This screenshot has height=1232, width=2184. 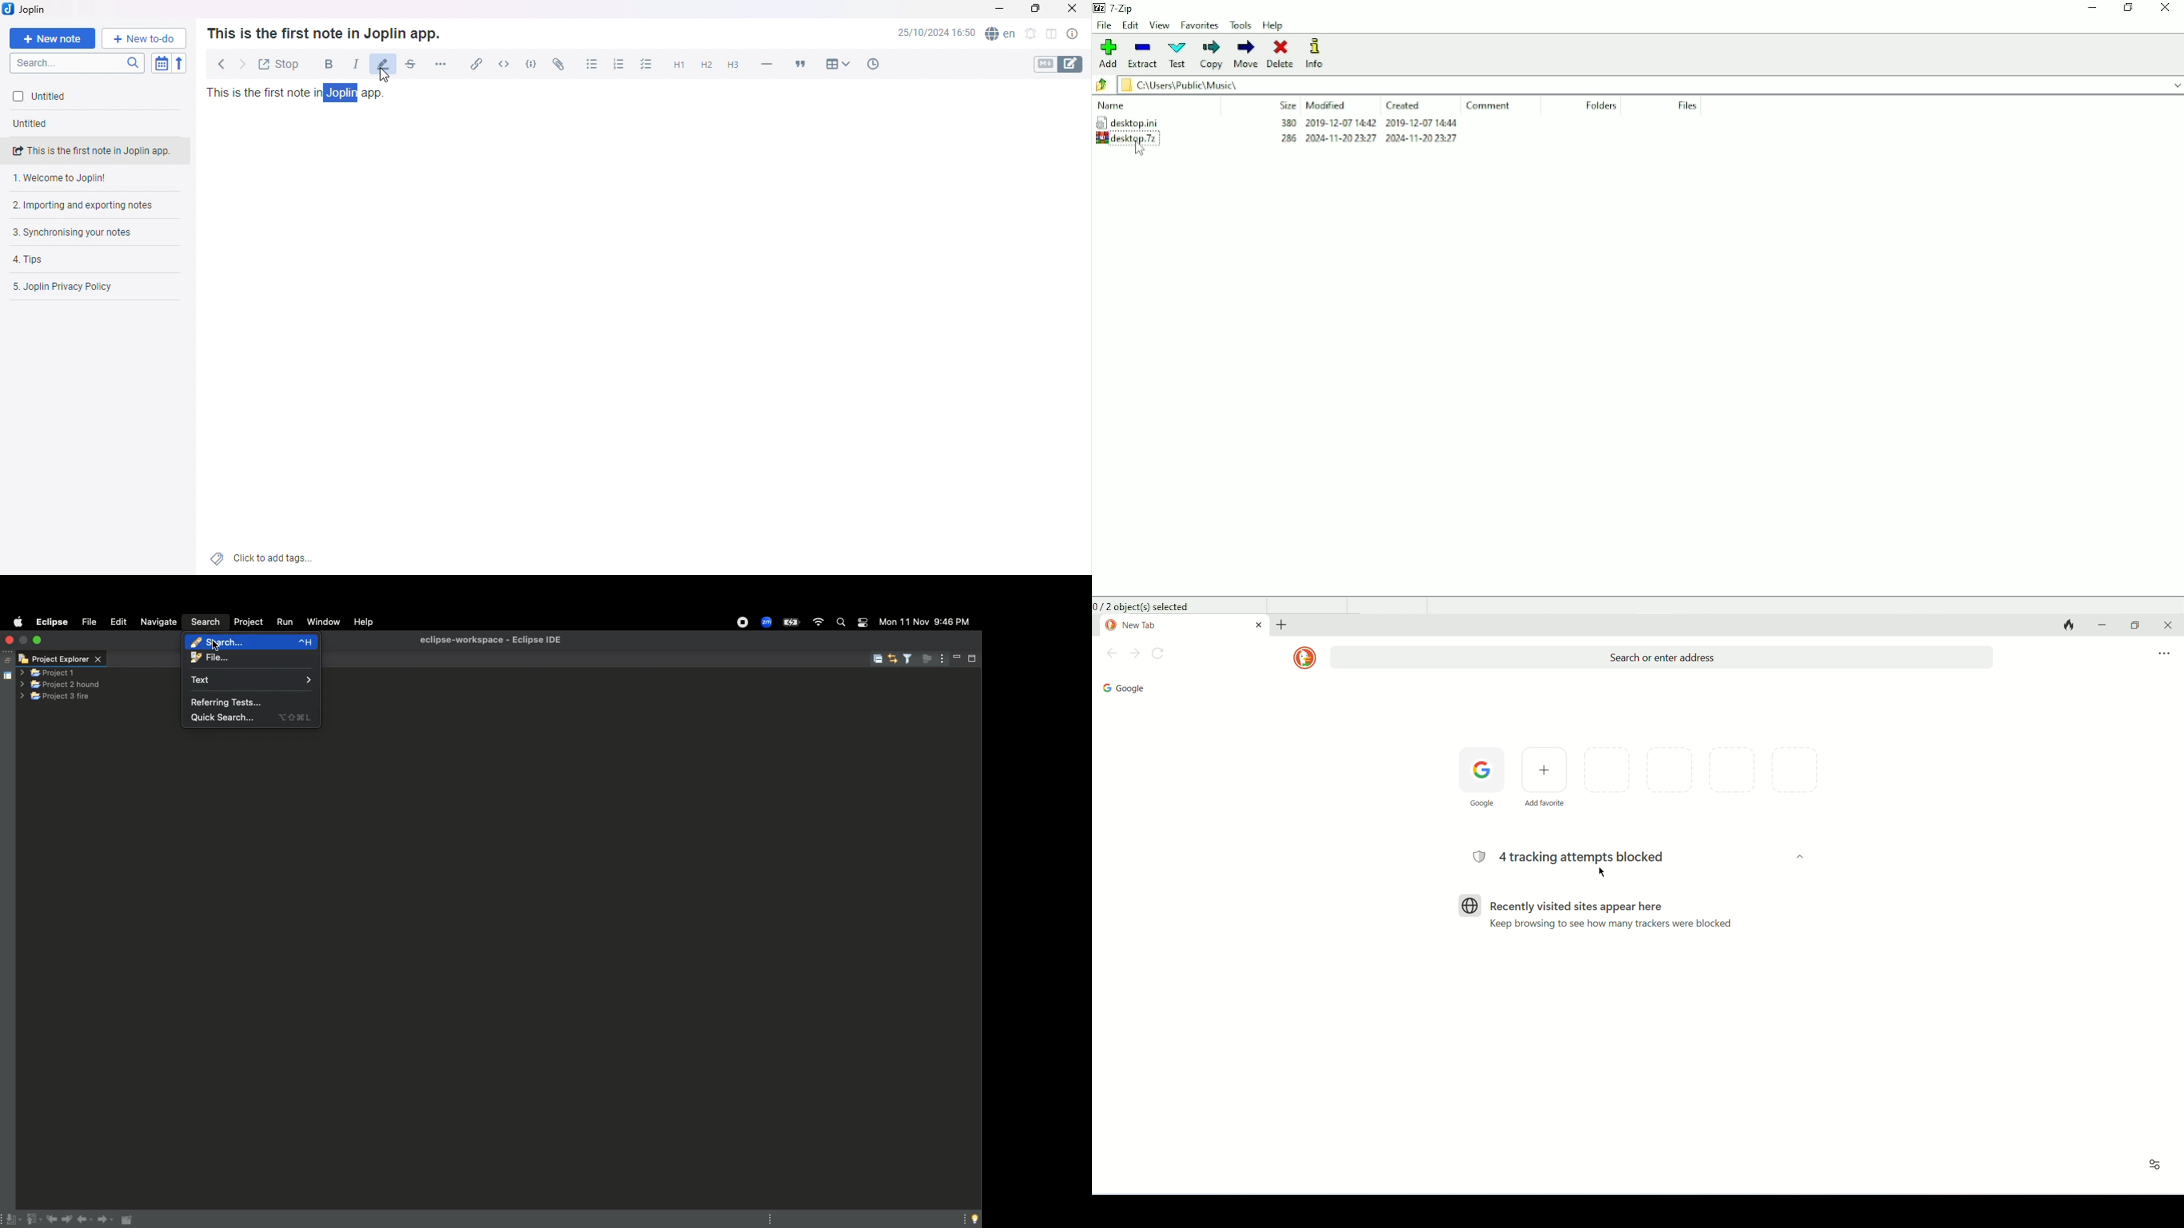 I want to click on Strikethrough, so click(x=409, y=66).